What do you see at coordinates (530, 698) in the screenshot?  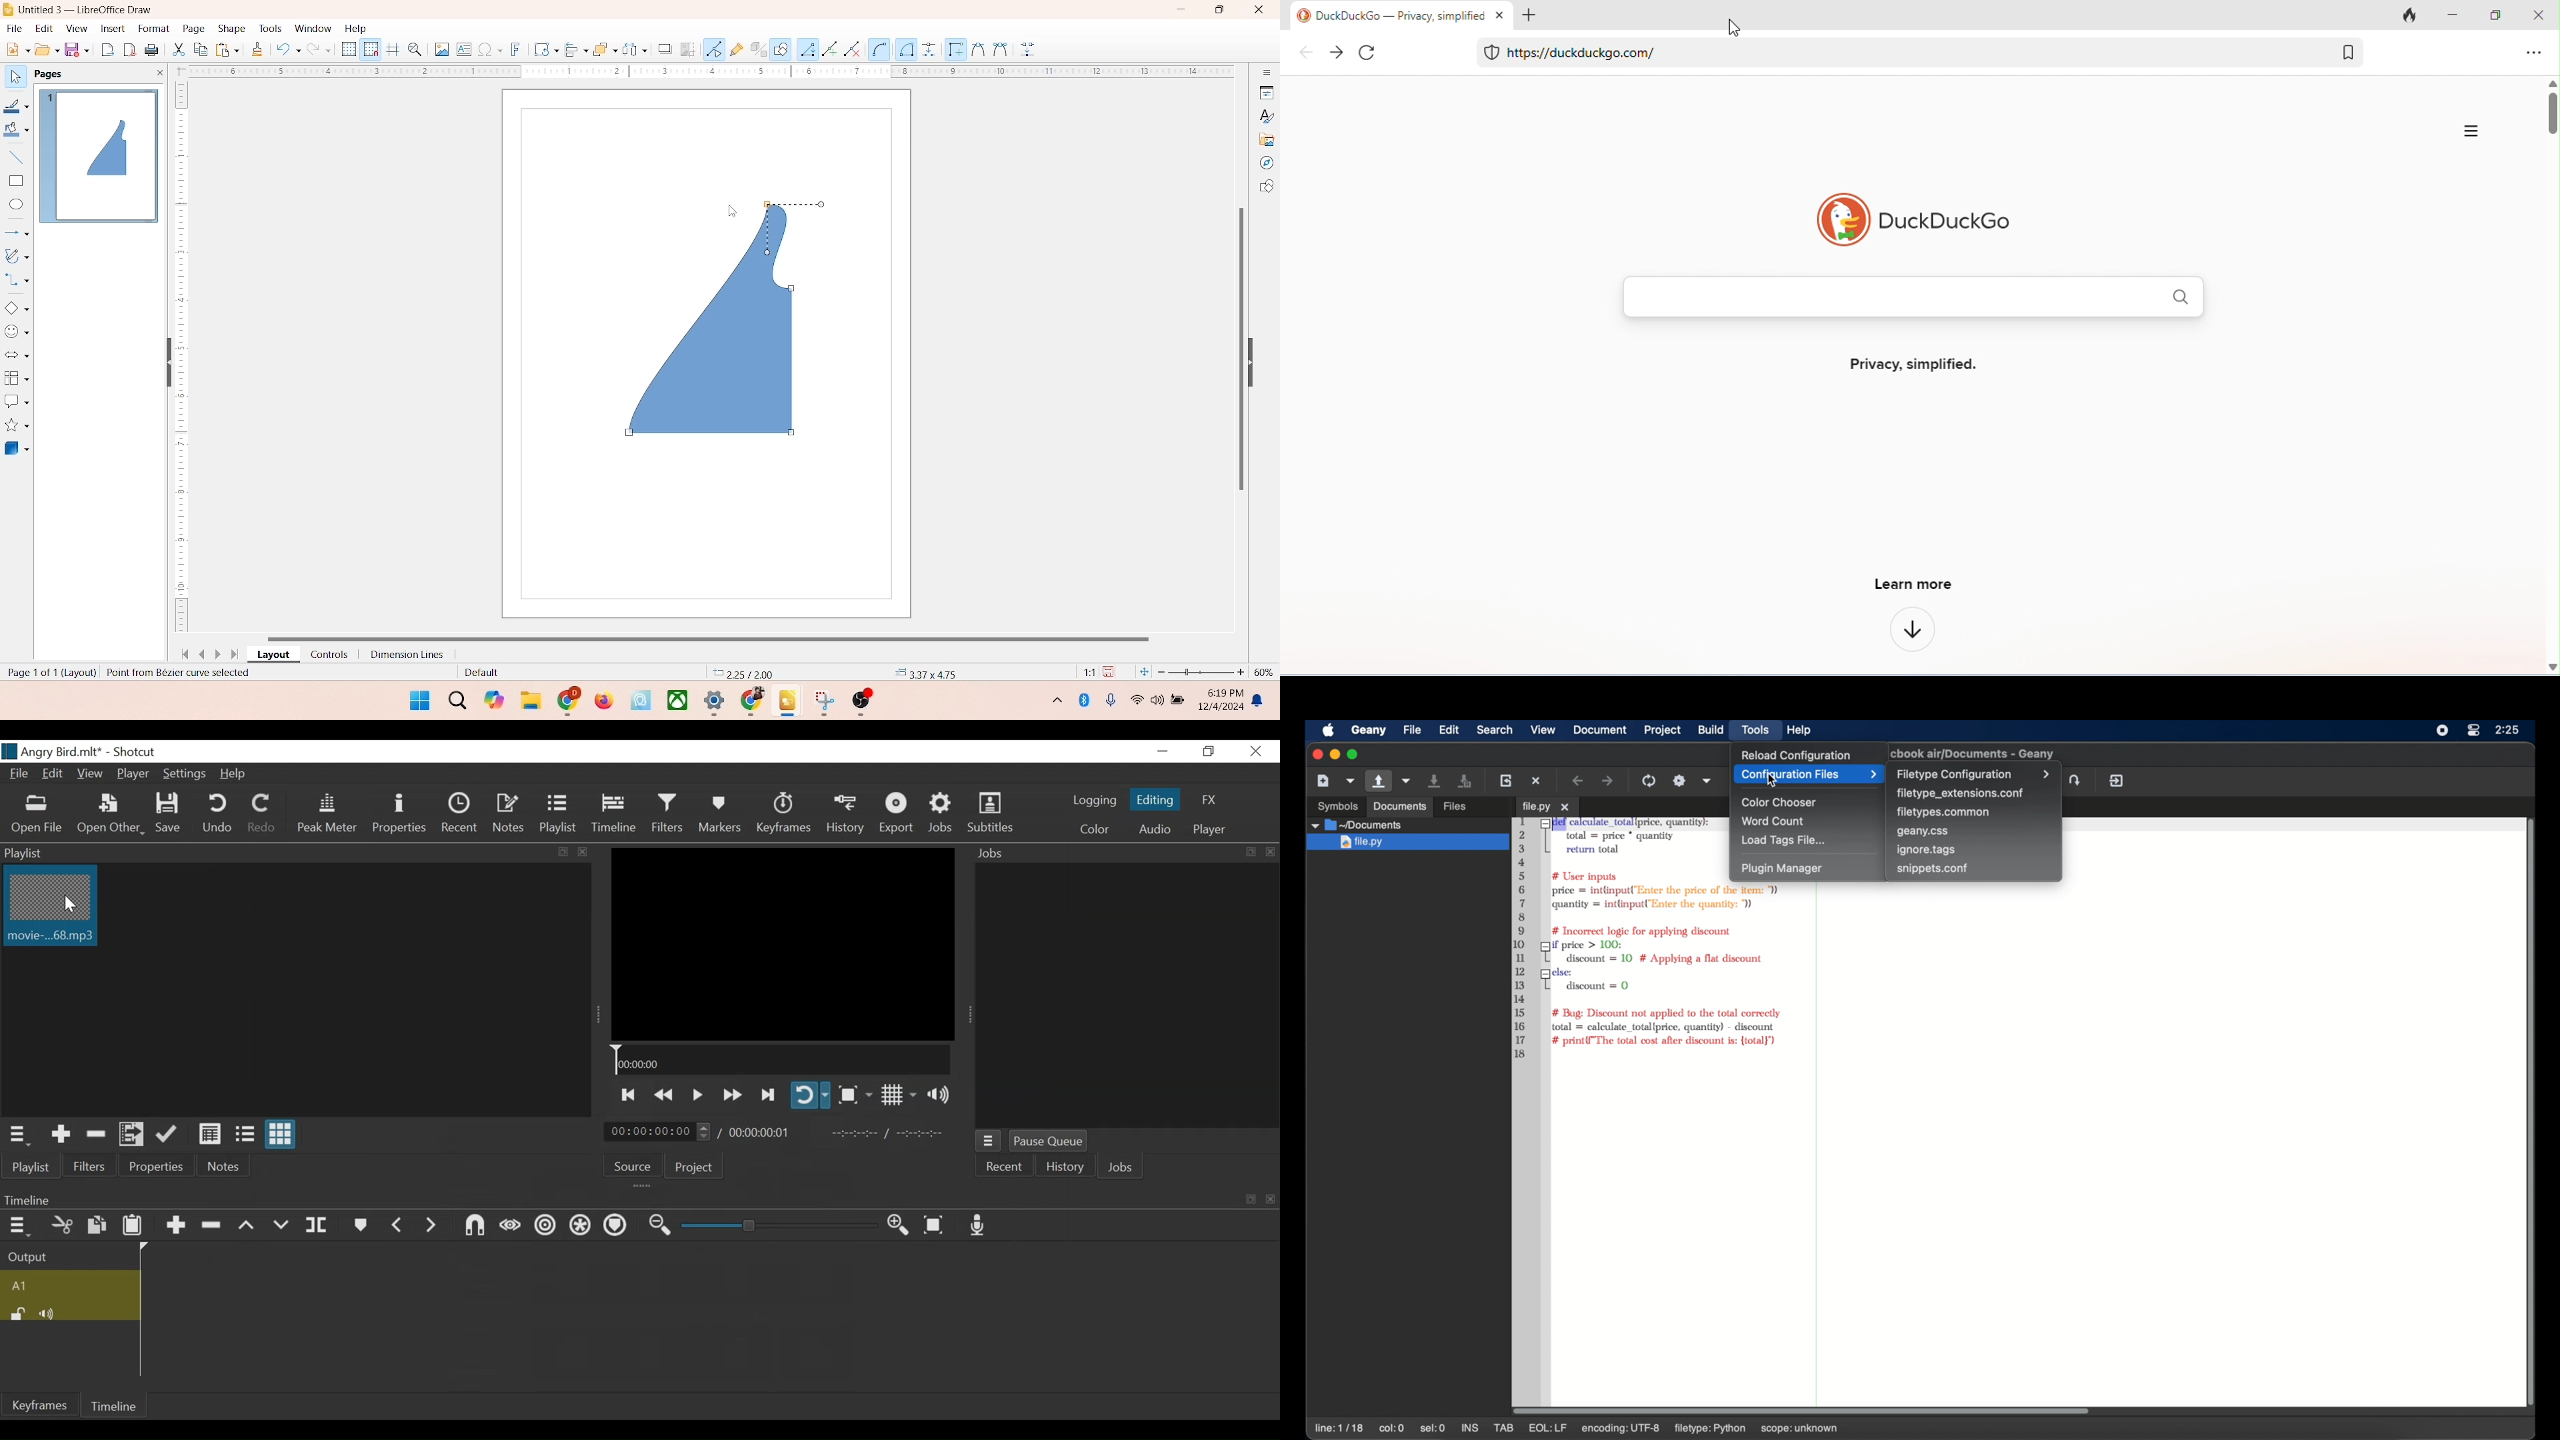 I see `folders` at bounding box center [530, 698].